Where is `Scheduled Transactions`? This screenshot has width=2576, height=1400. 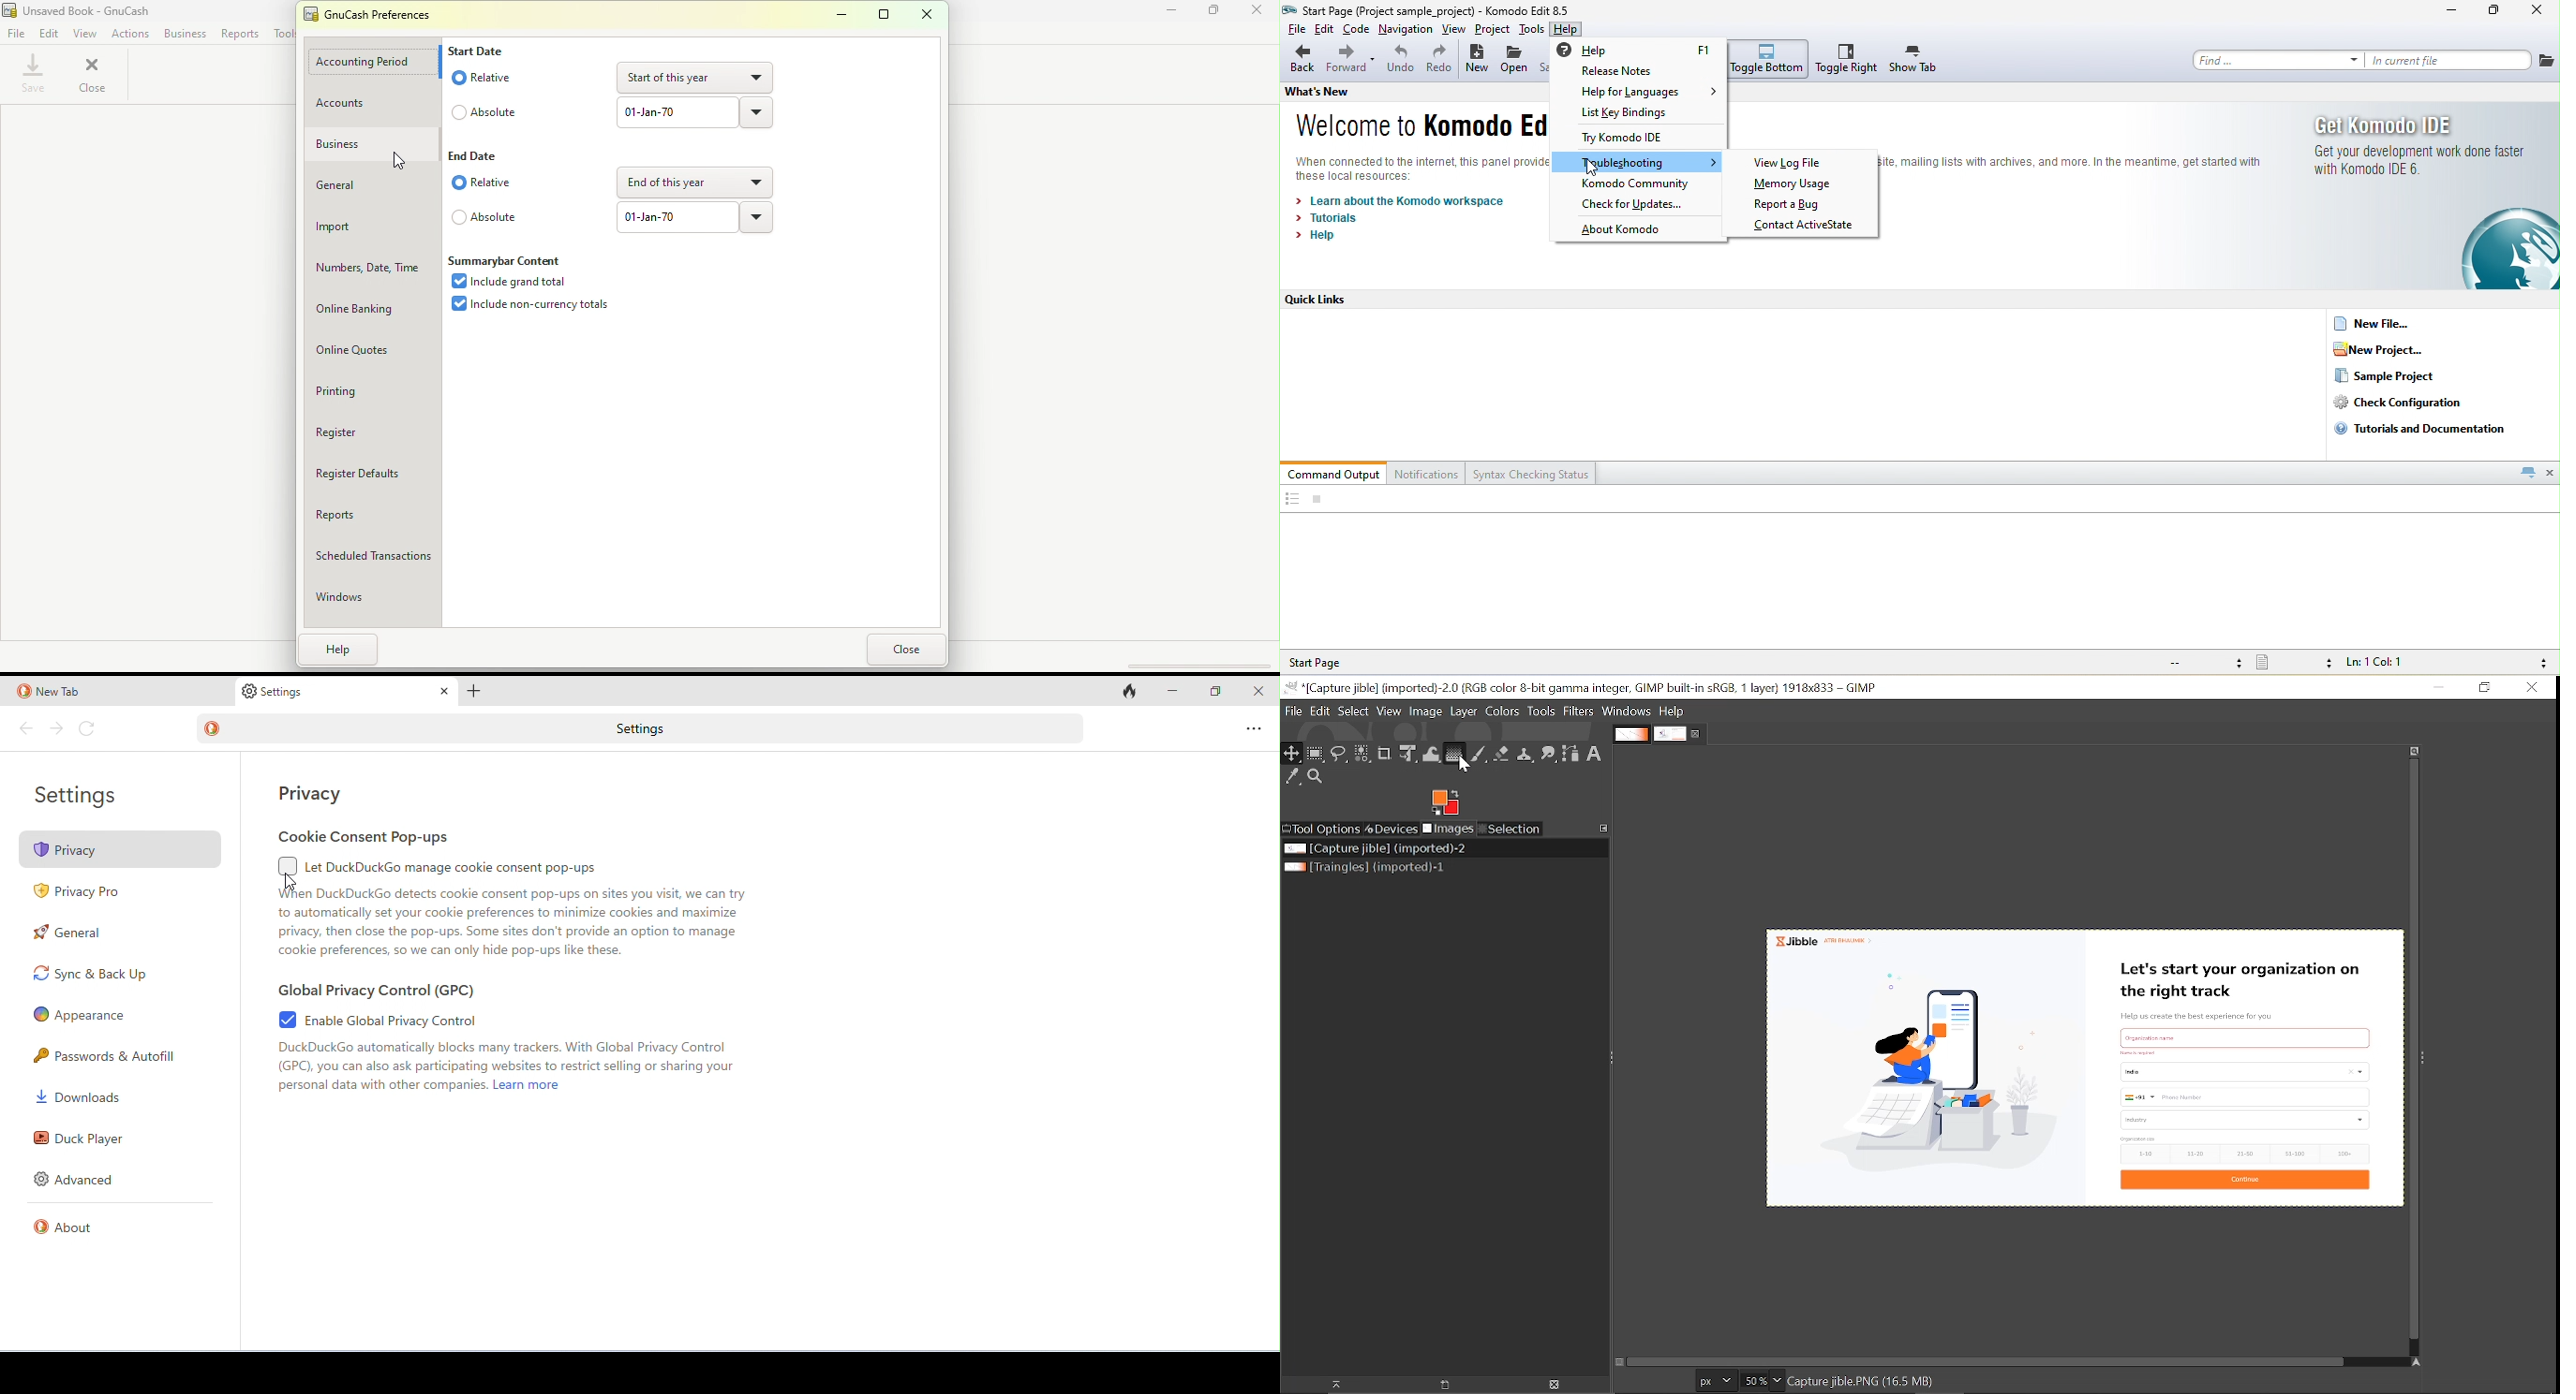 Scheduled Transactions is located at coordinates (374, 551).